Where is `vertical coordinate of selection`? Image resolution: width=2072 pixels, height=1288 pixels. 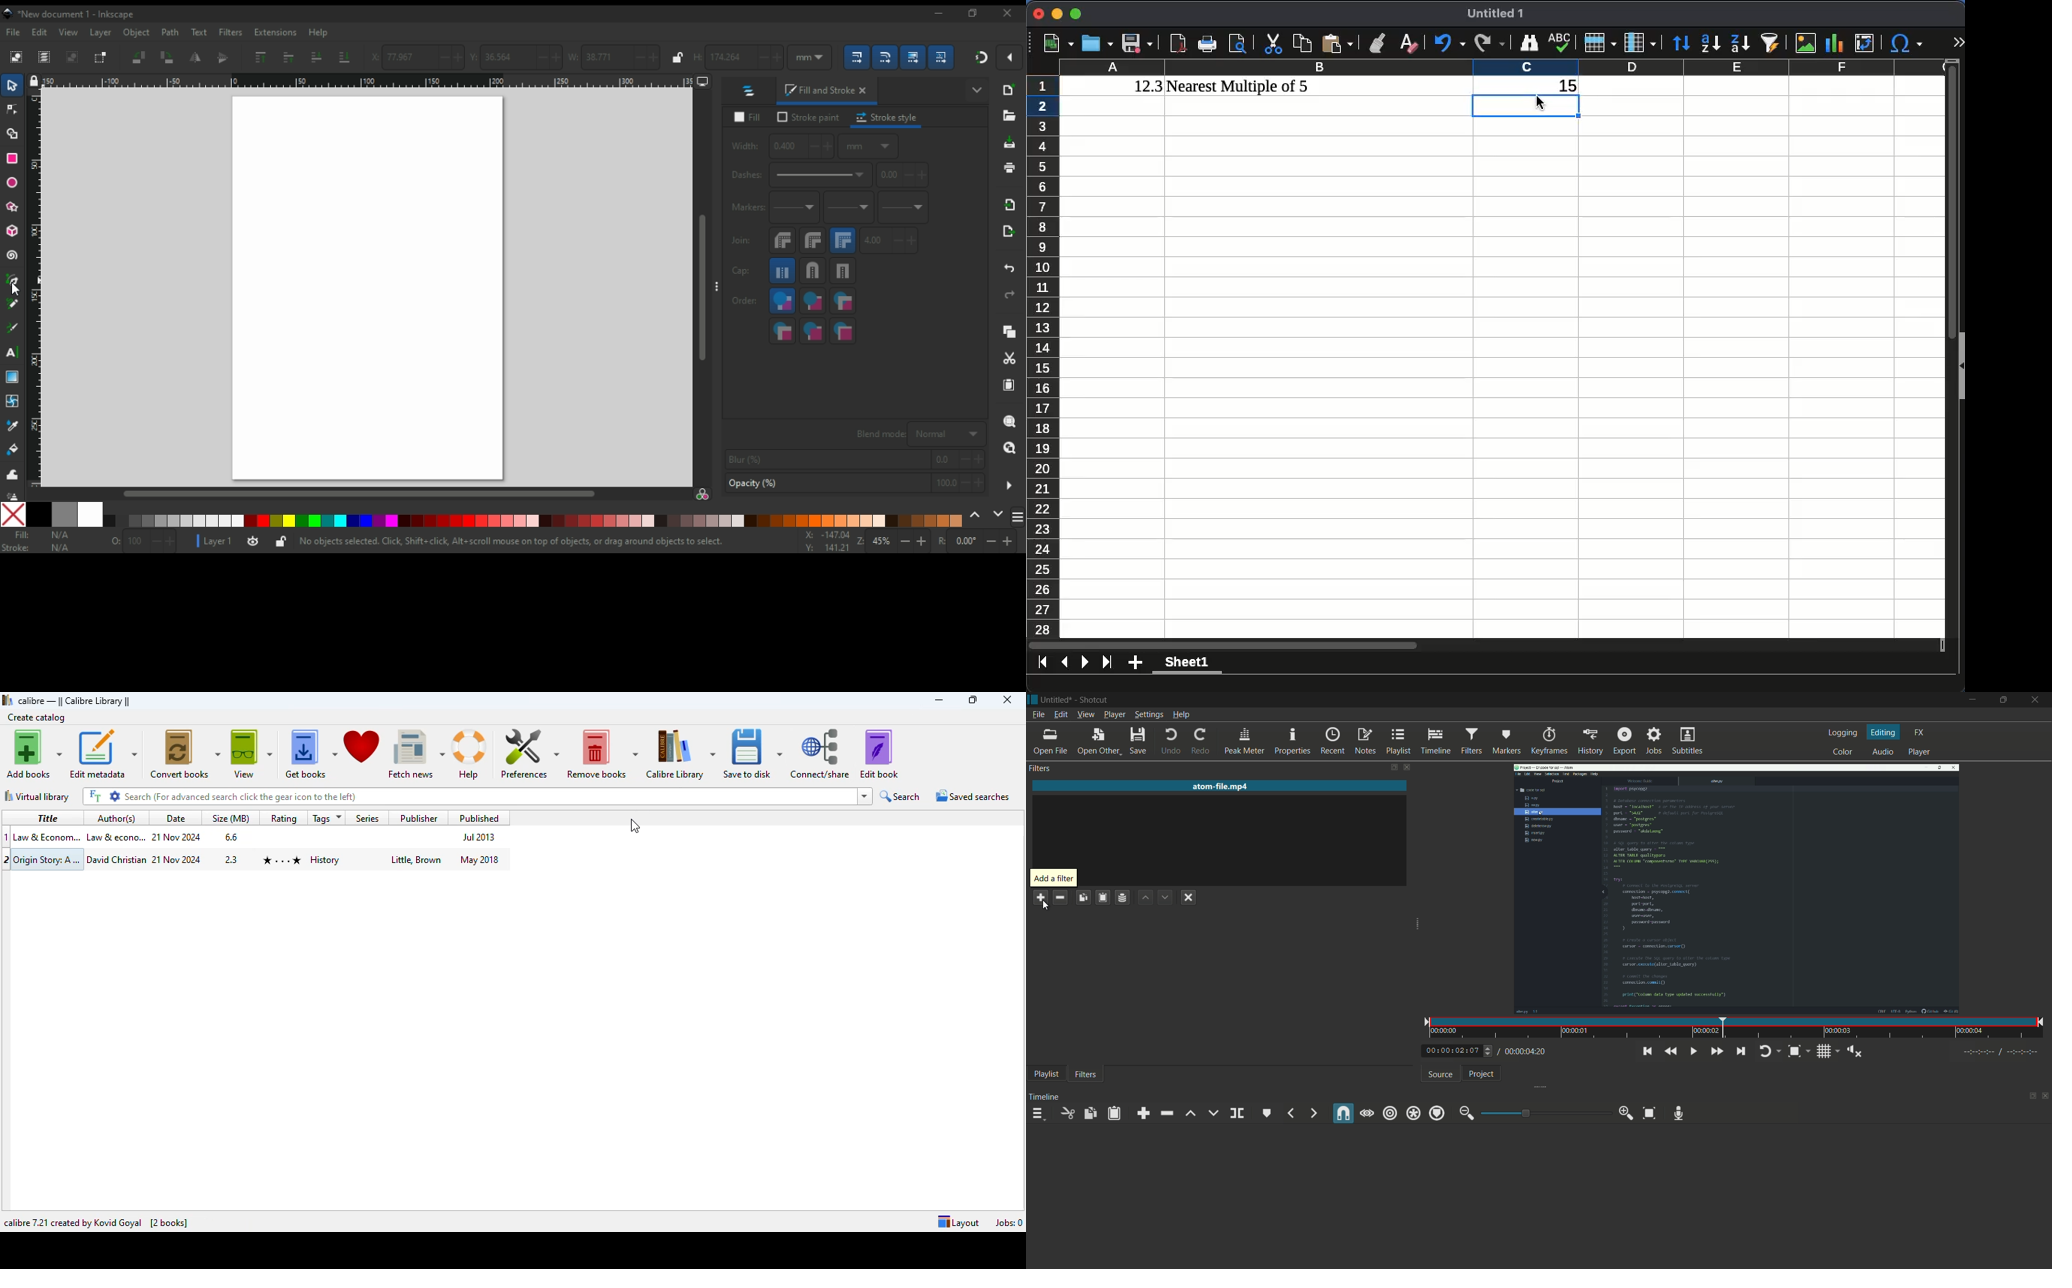
vertical coordinate of selection is located at coordinates (517, 57).